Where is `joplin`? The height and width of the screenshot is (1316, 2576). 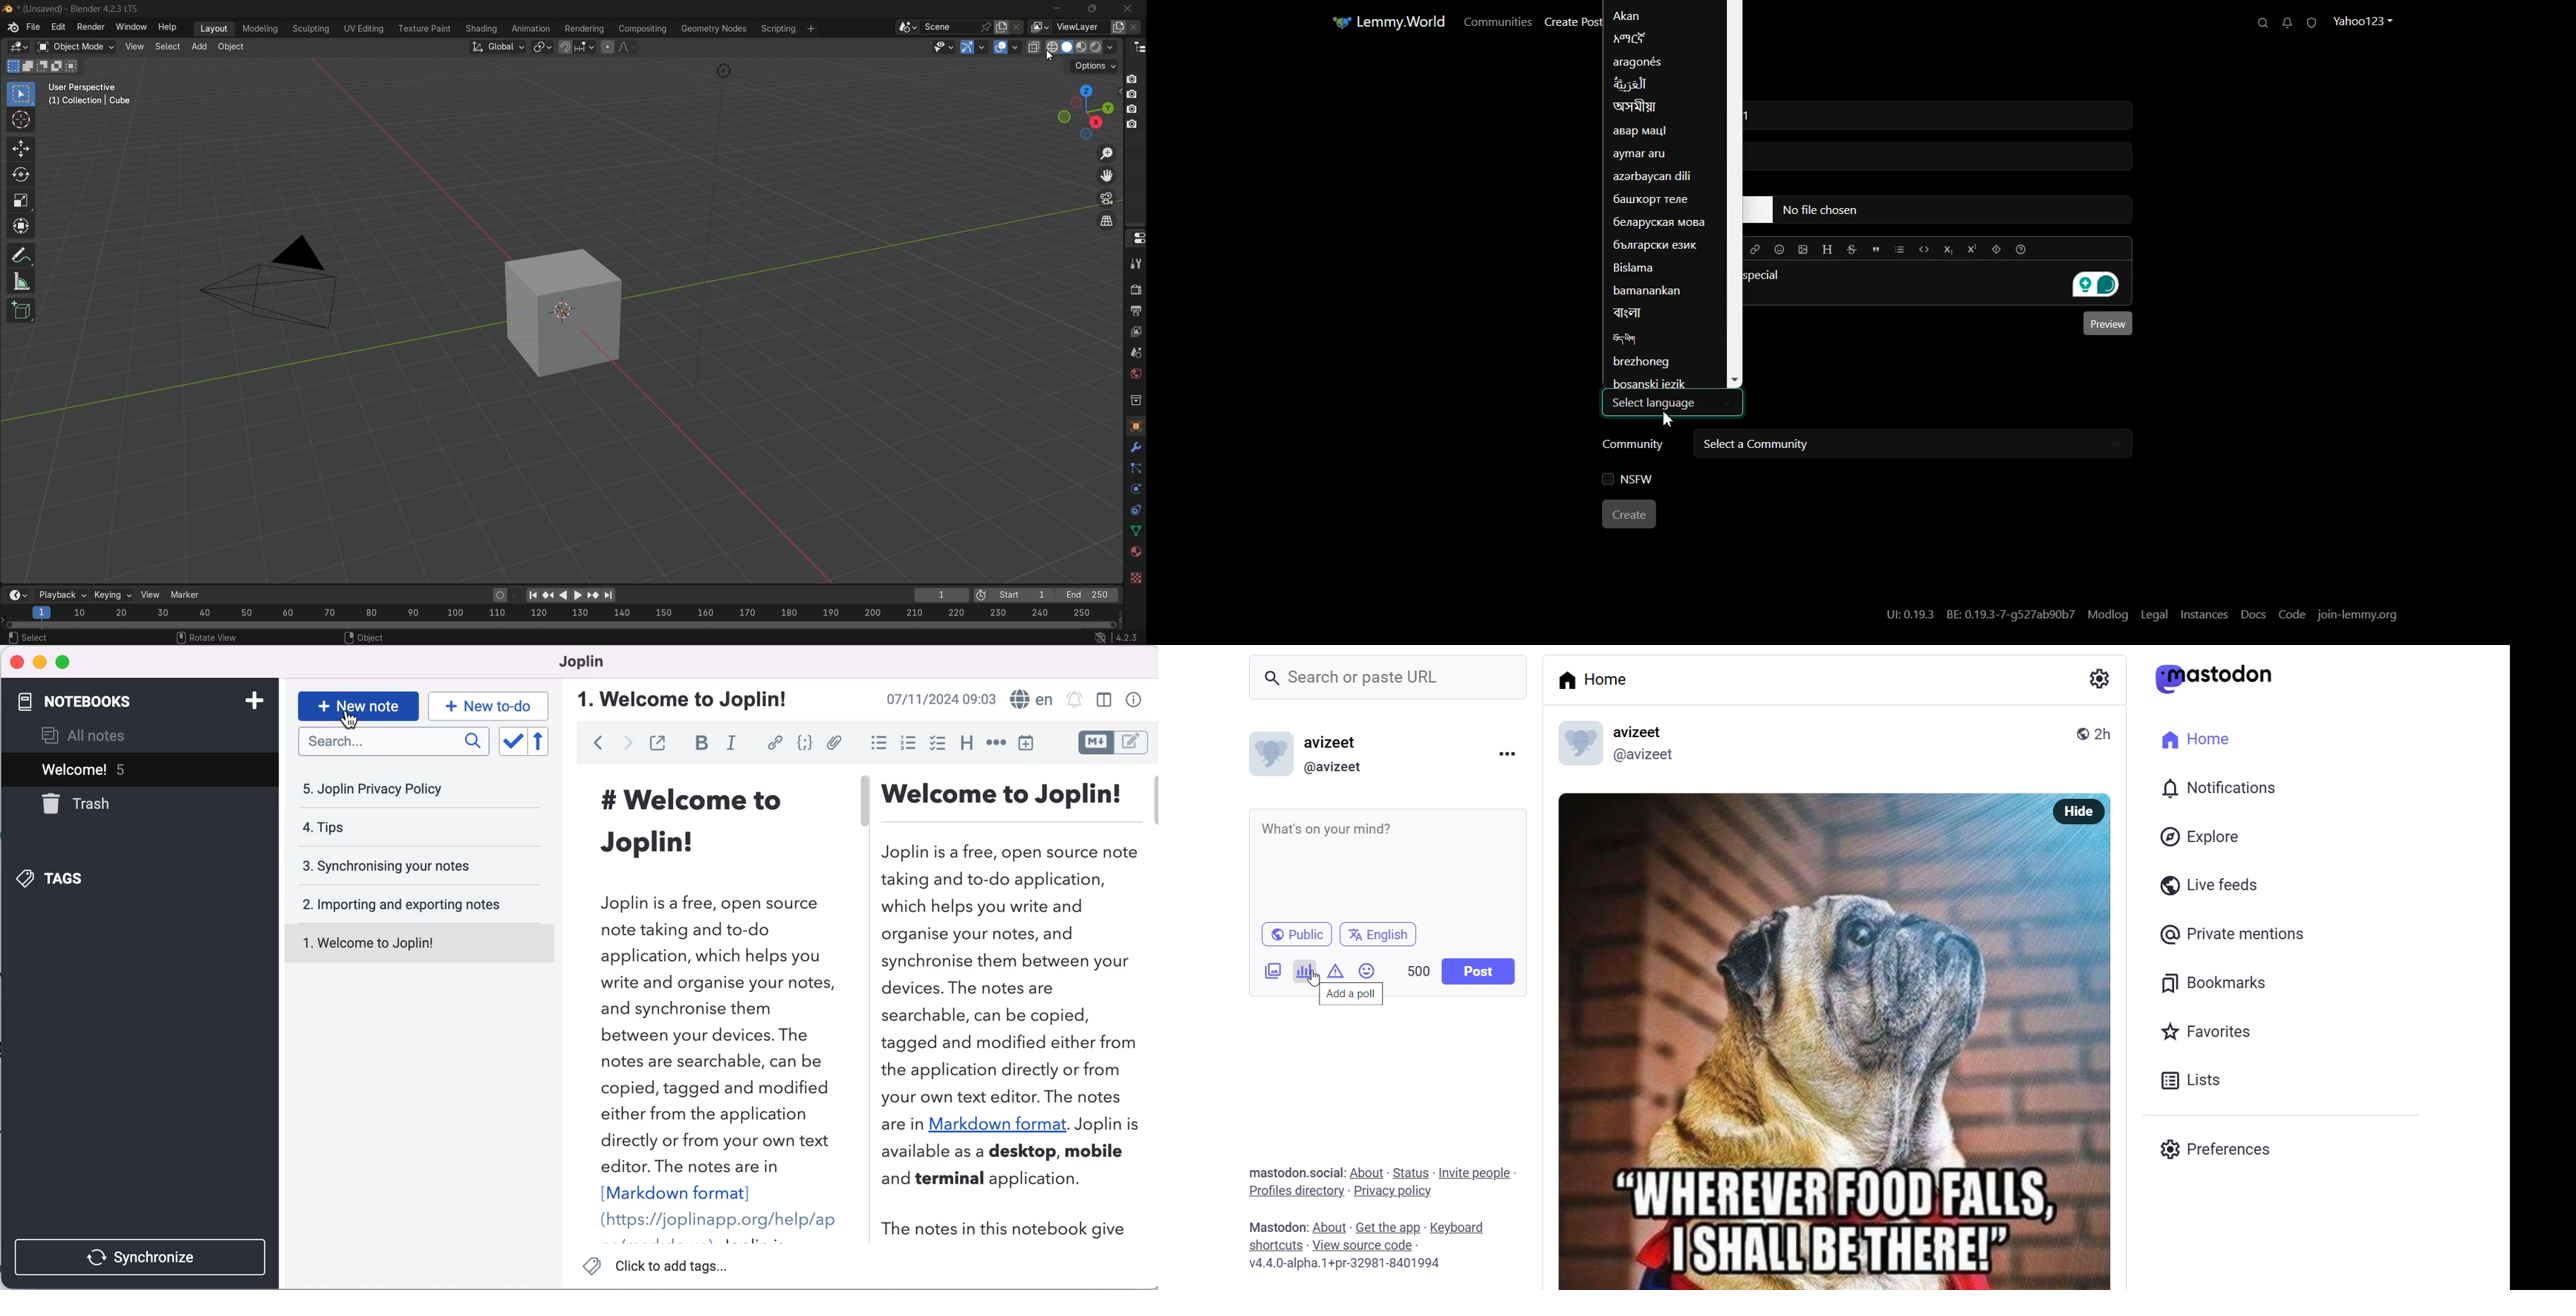
joplin is located at coordinates (601, 663).